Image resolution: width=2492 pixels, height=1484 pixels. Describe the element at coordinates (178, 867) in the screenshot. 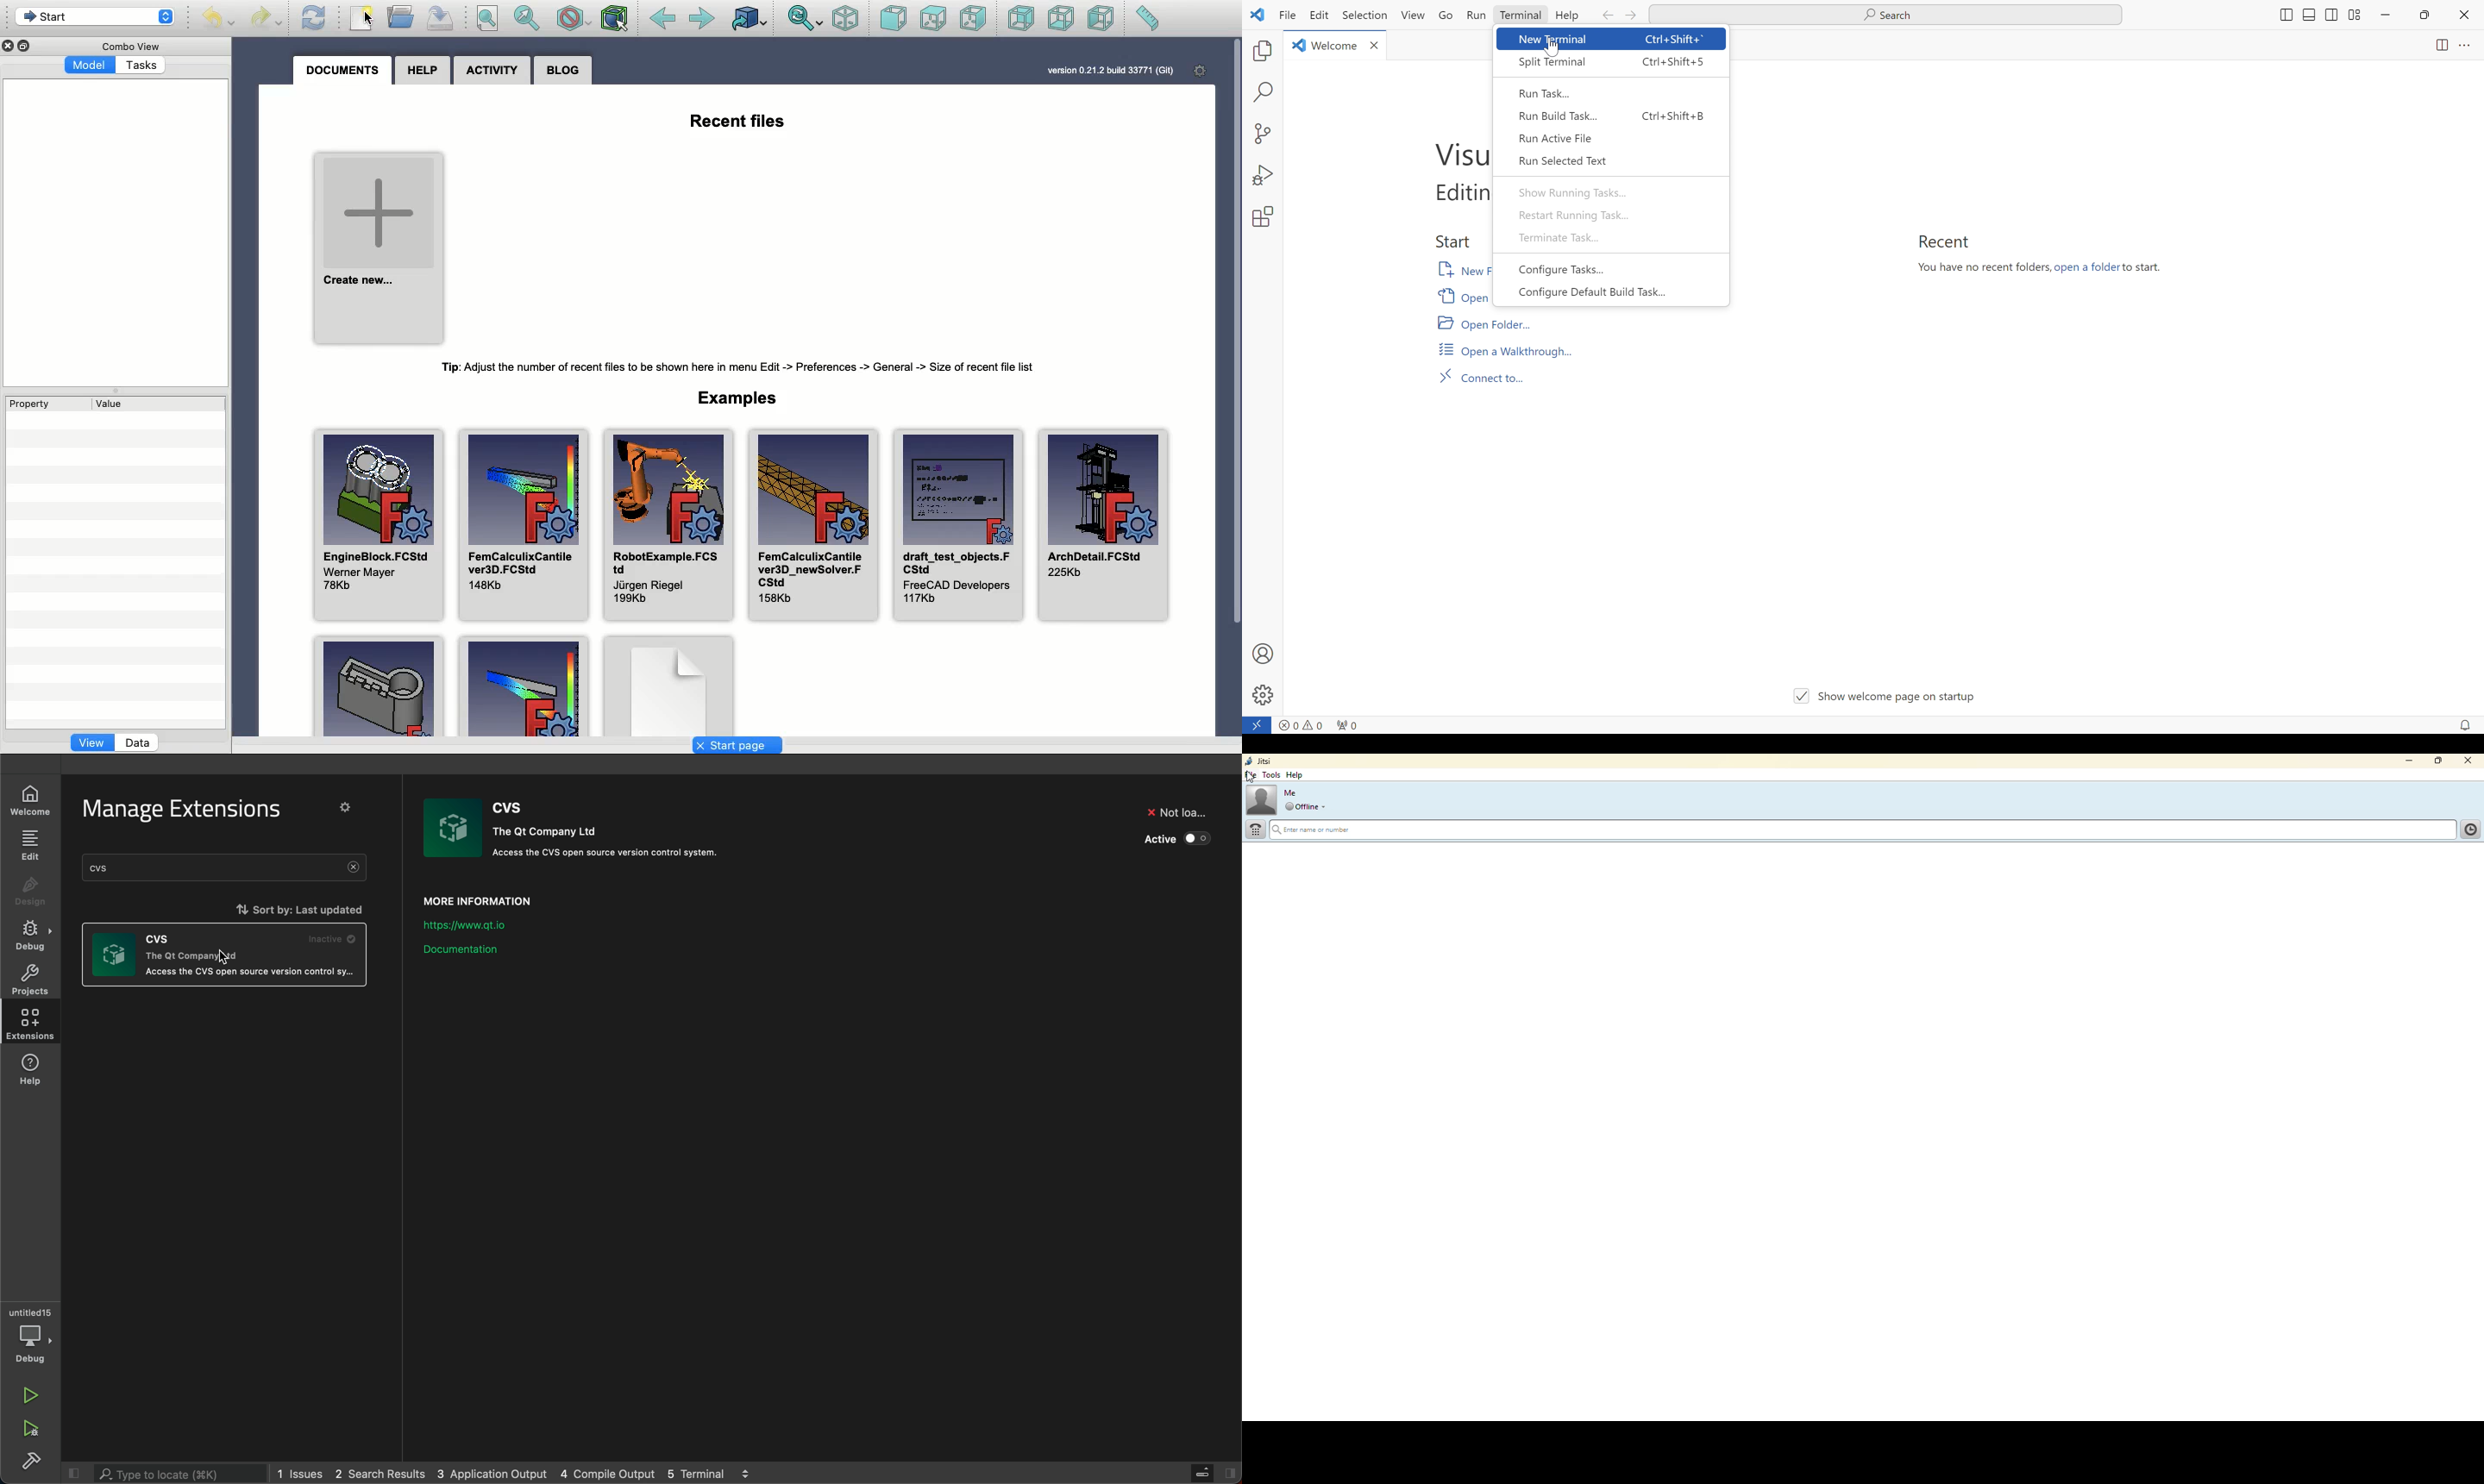

I see `search an extension ` at that location.